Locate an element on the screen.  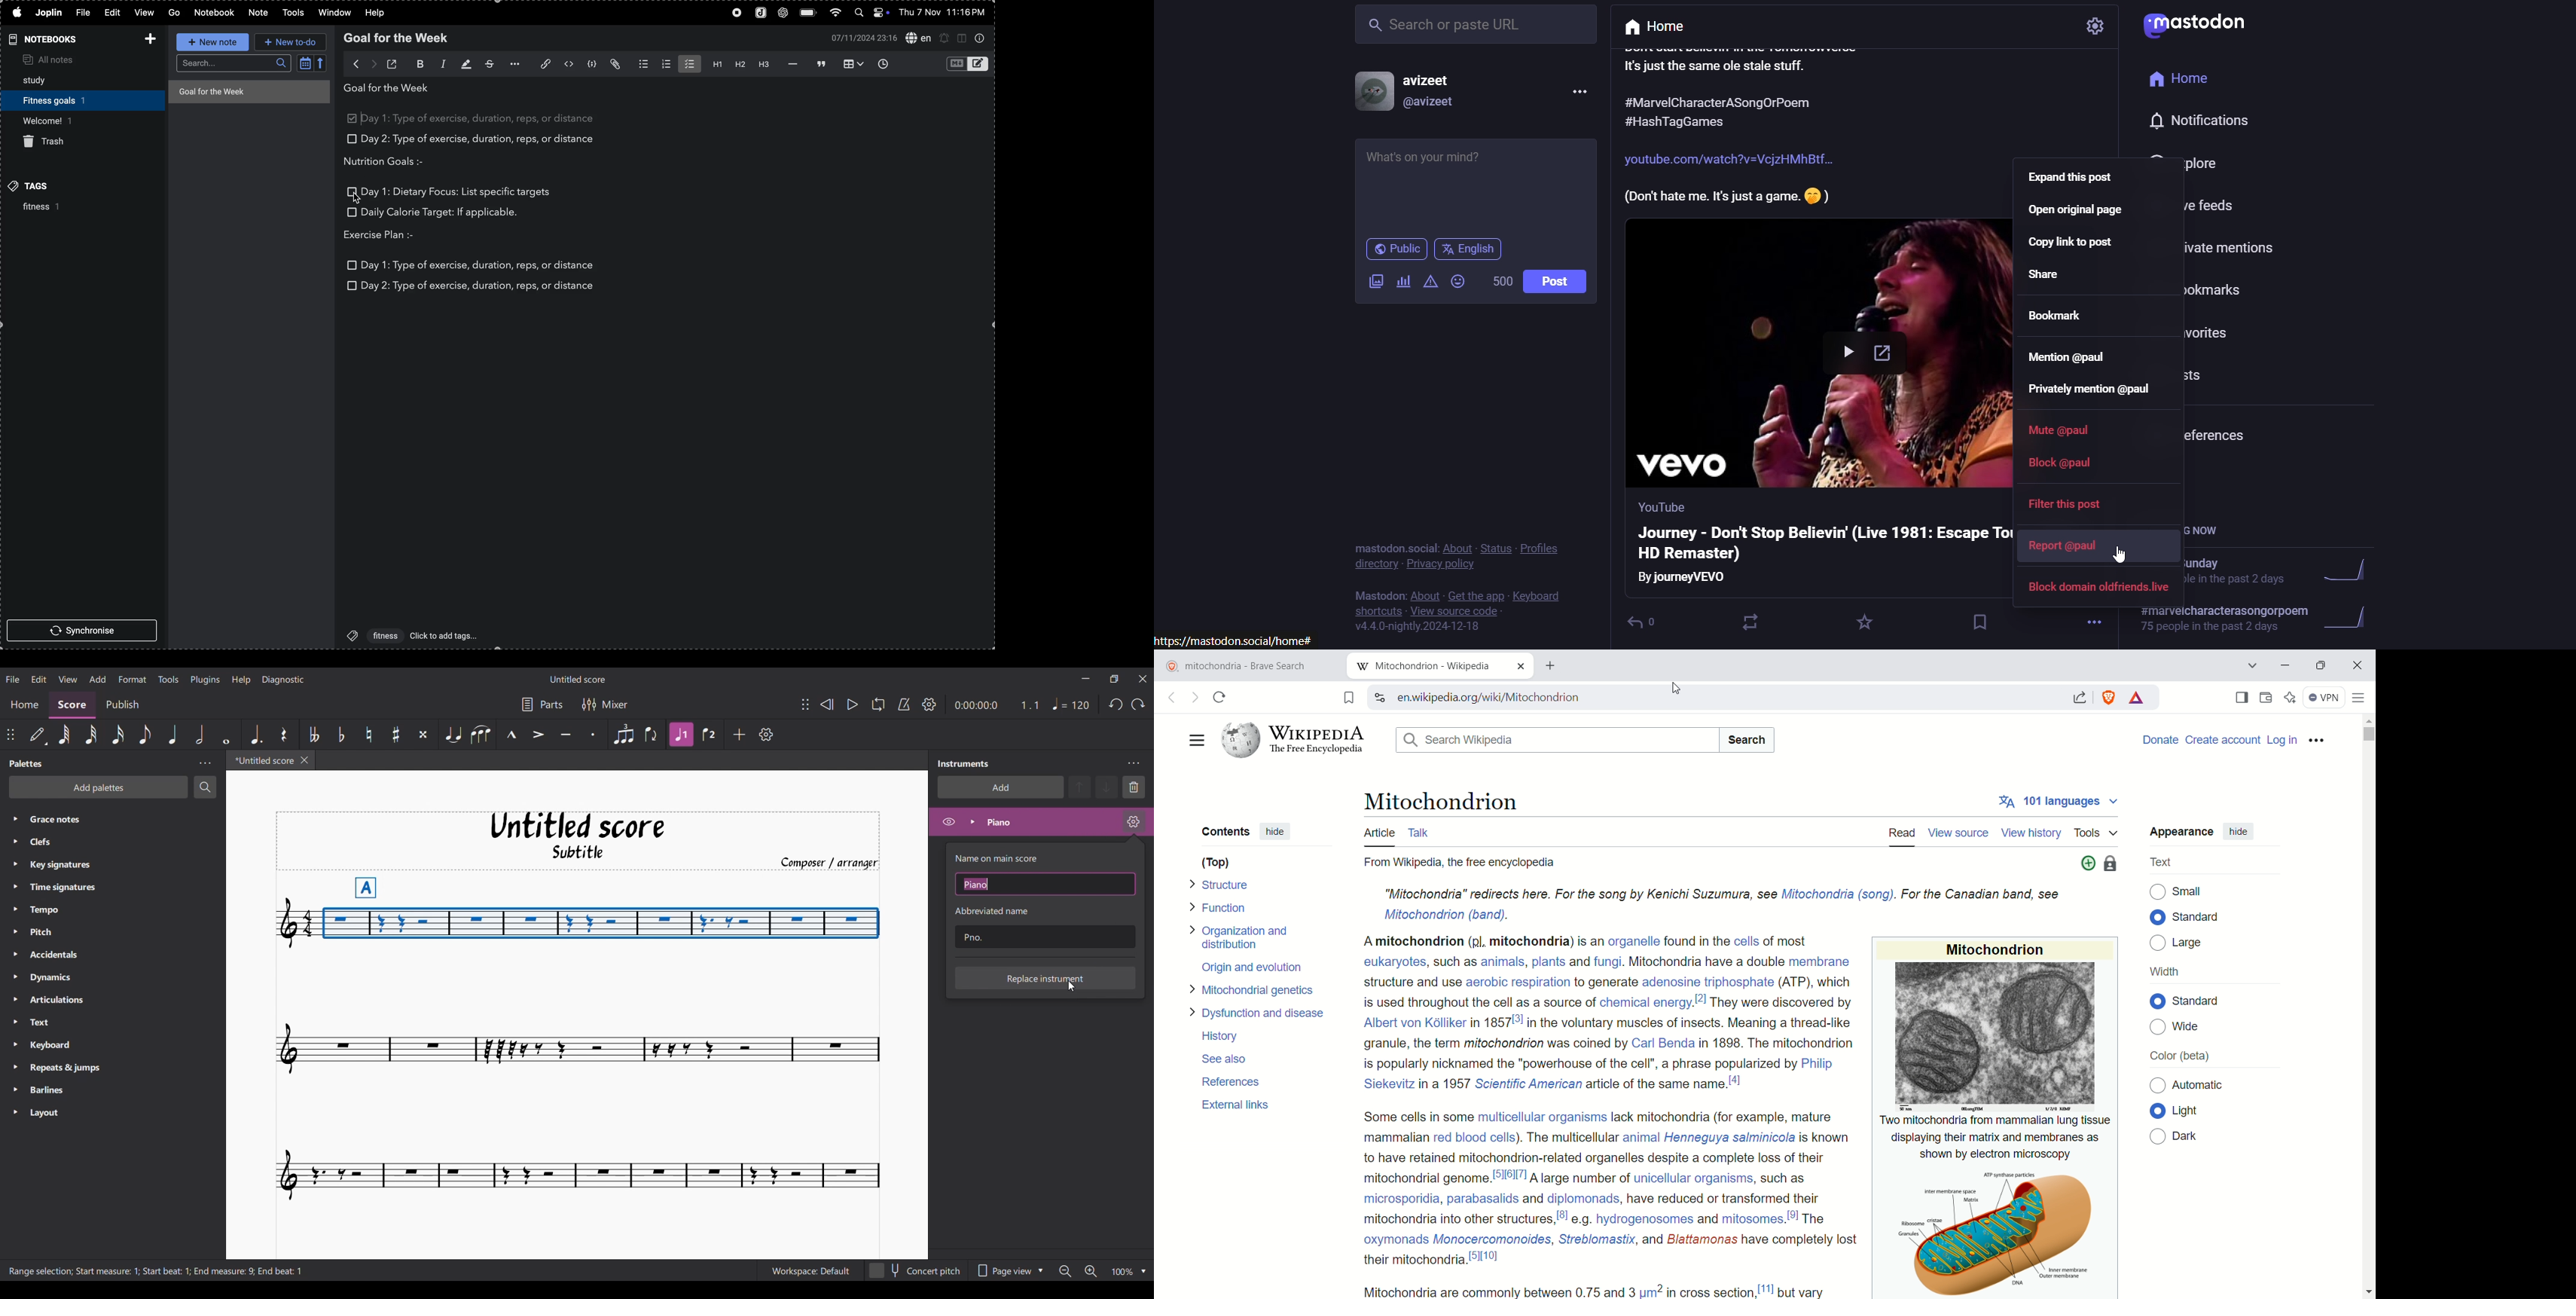
inline is located at coordinates (568, 65).